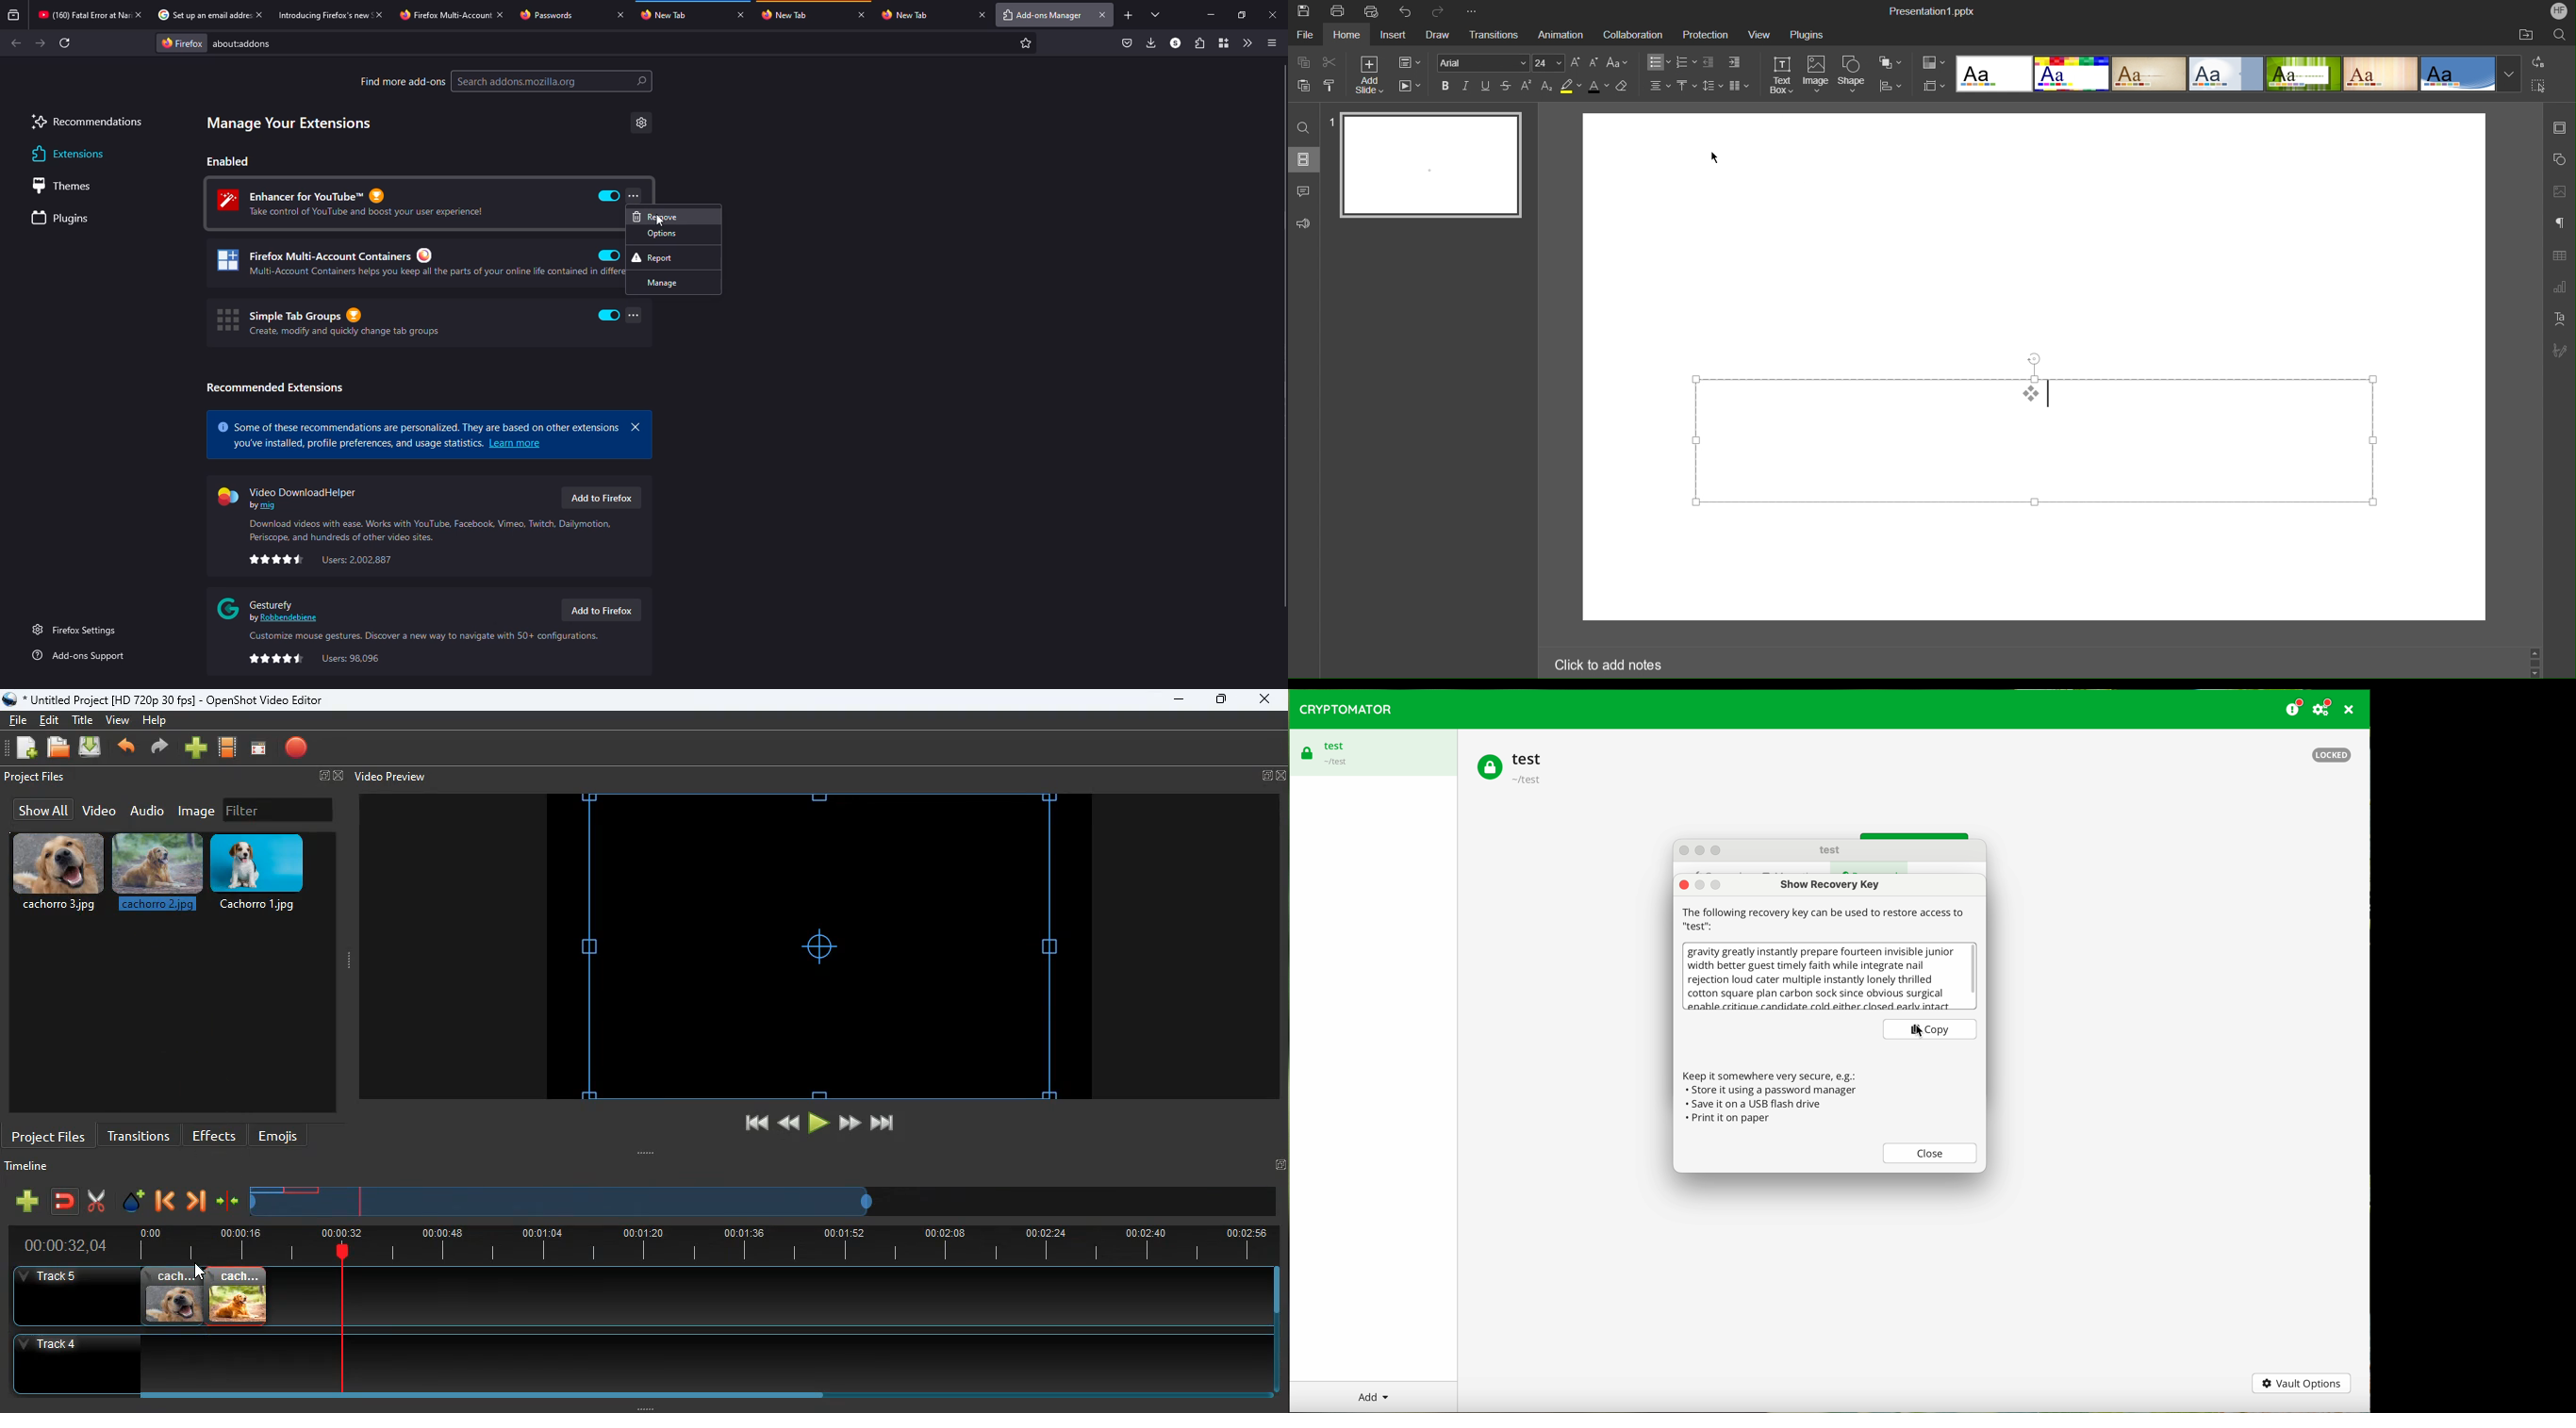 The height and width of the screenshot is (1428, 2576). I want to click on Add current page to favorite, so click(1026, 43).